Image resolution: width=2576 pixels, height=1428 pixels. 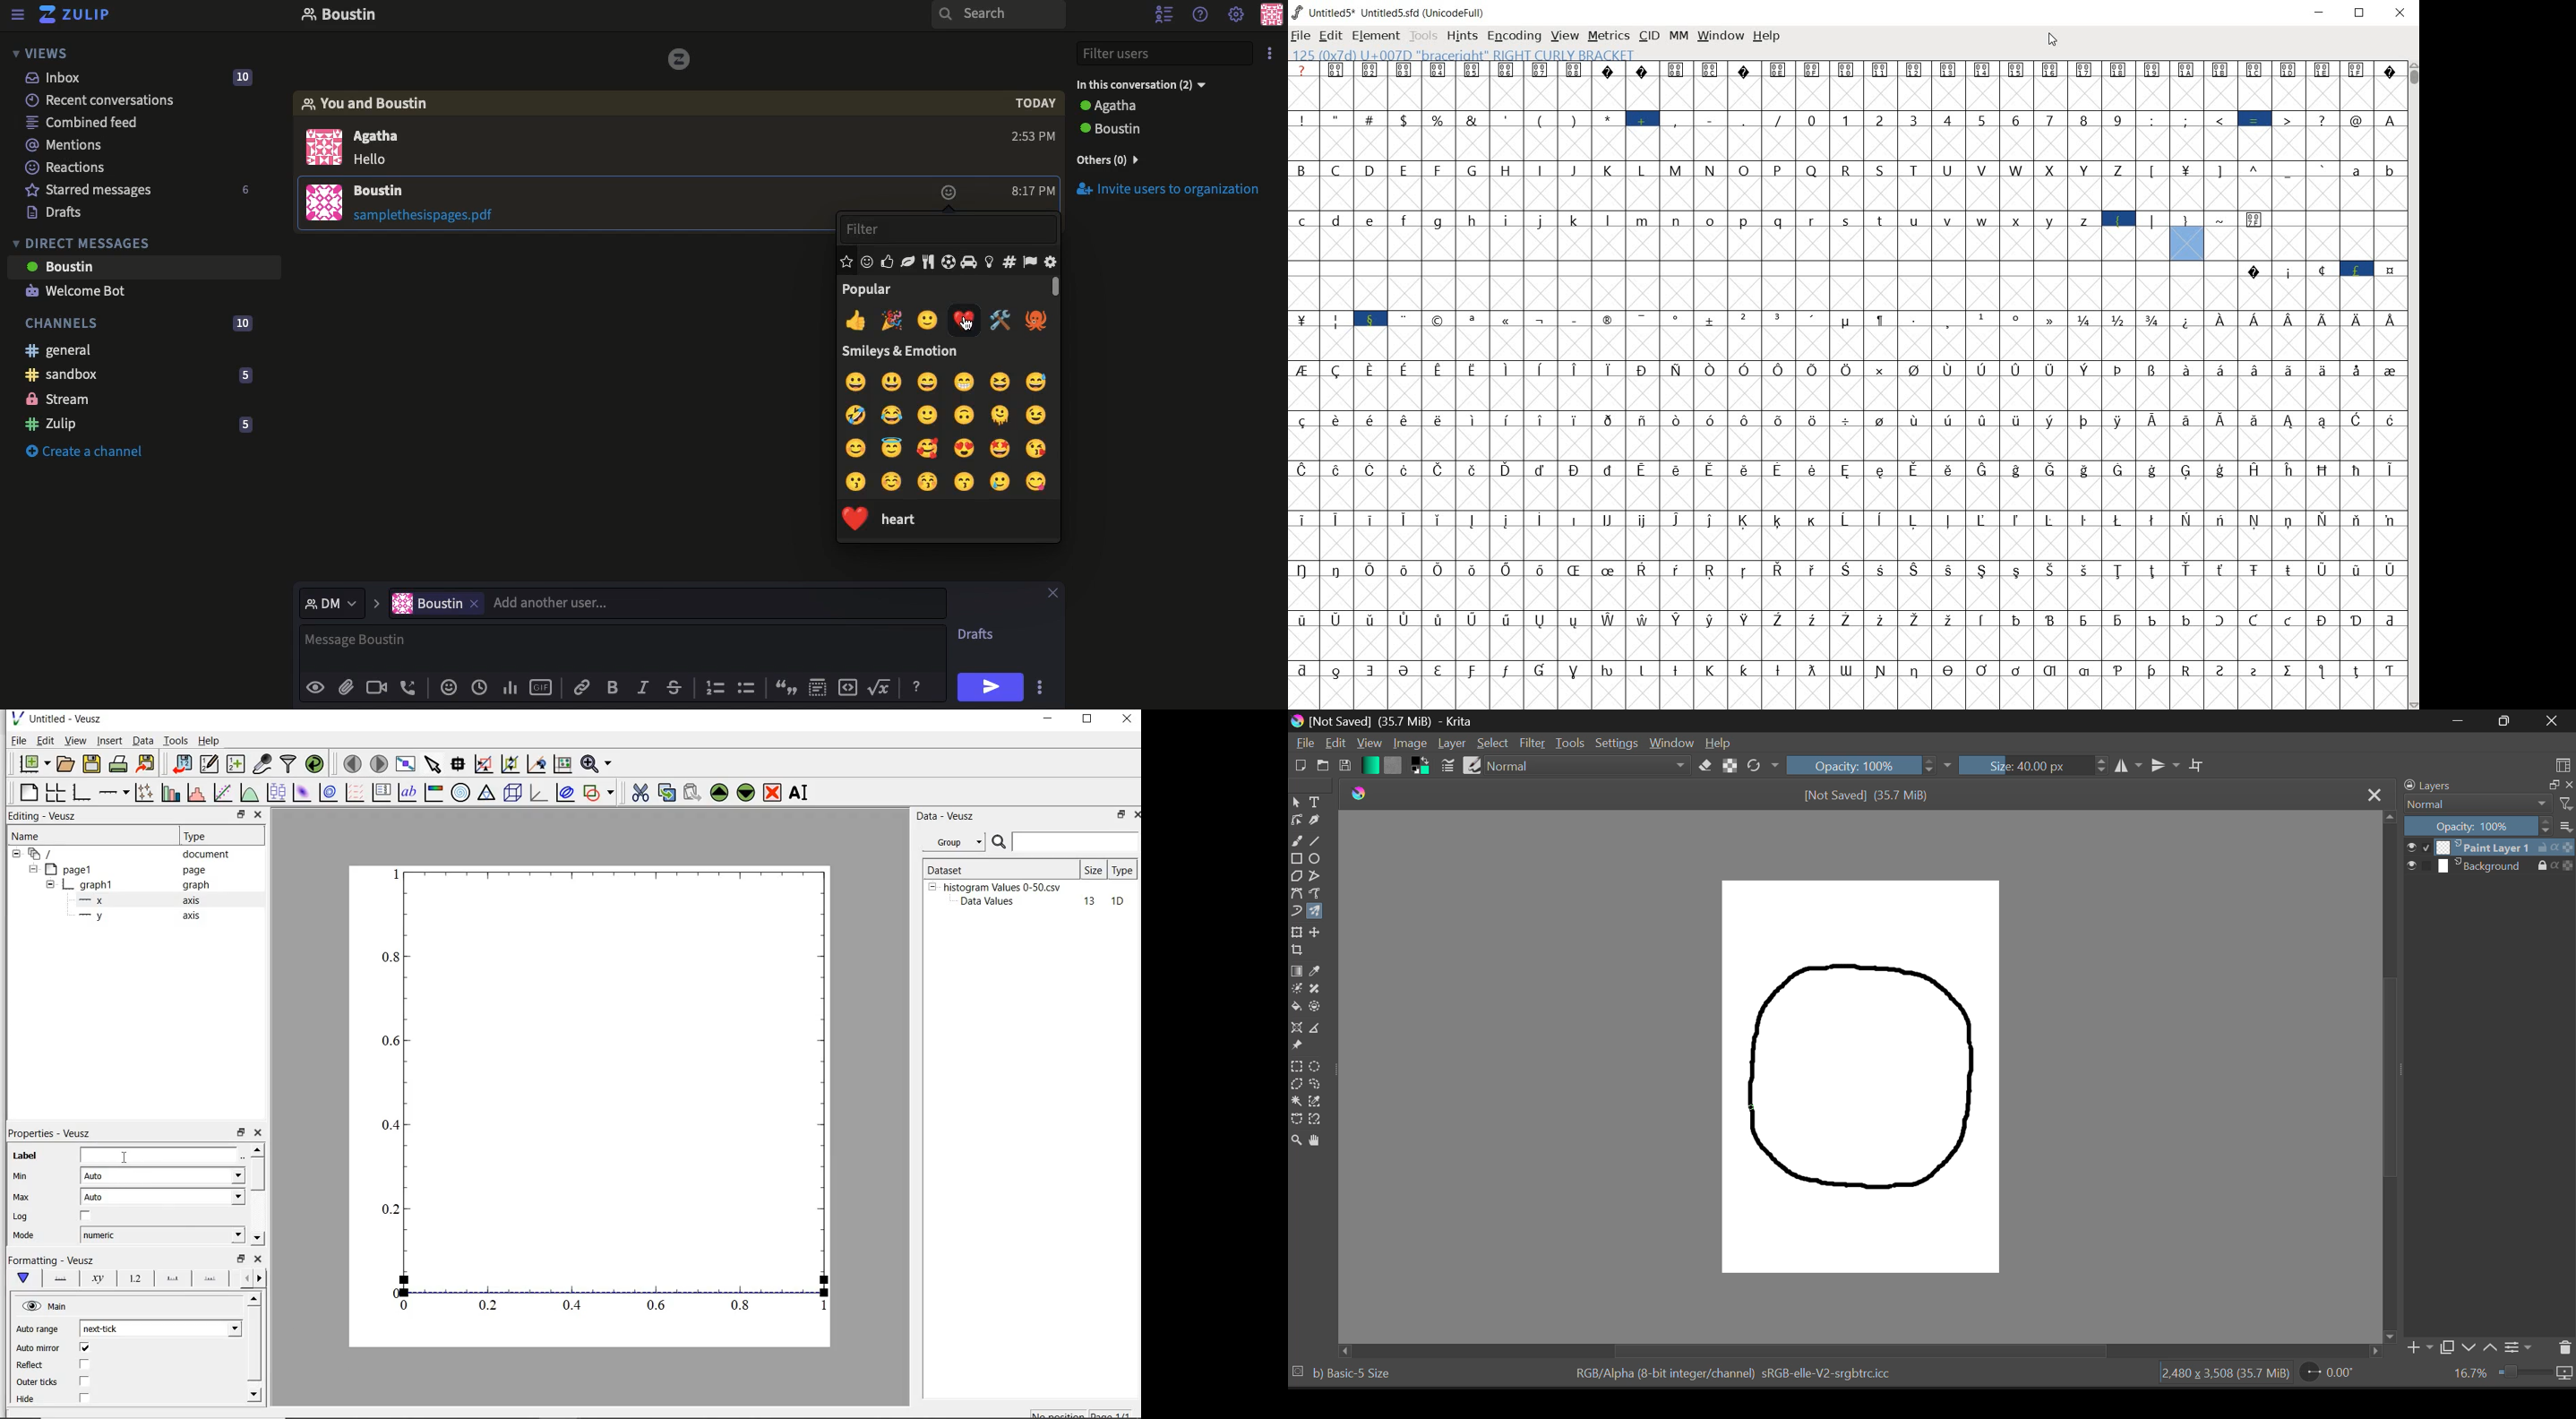 I want to click on Magnetic Curve Selection, so click(x=1316, y=1119).